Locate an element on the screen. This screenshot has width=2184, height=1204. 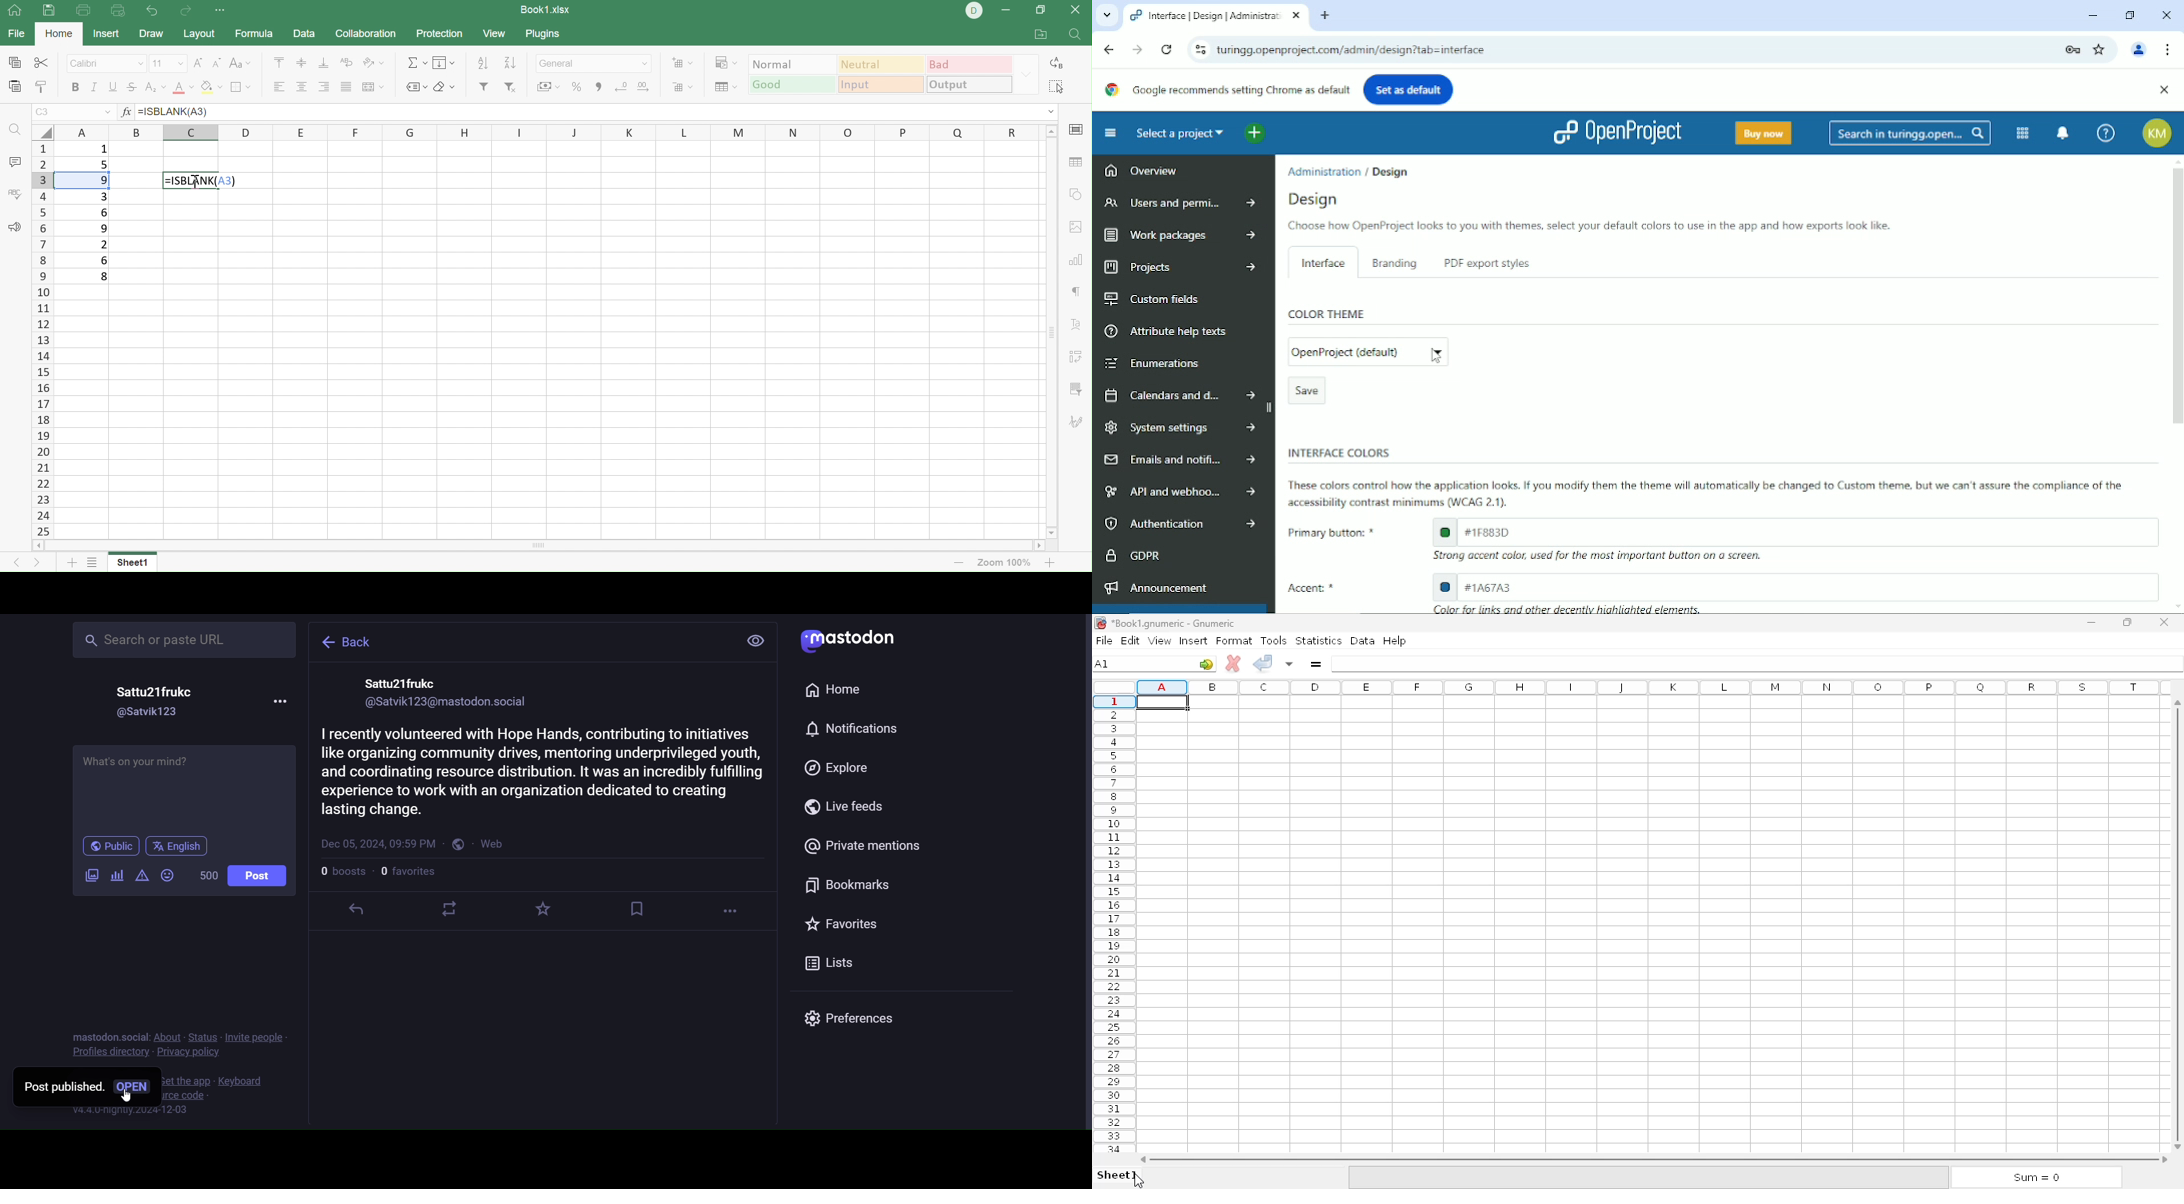
Italic is located at coordinates (94, 86).